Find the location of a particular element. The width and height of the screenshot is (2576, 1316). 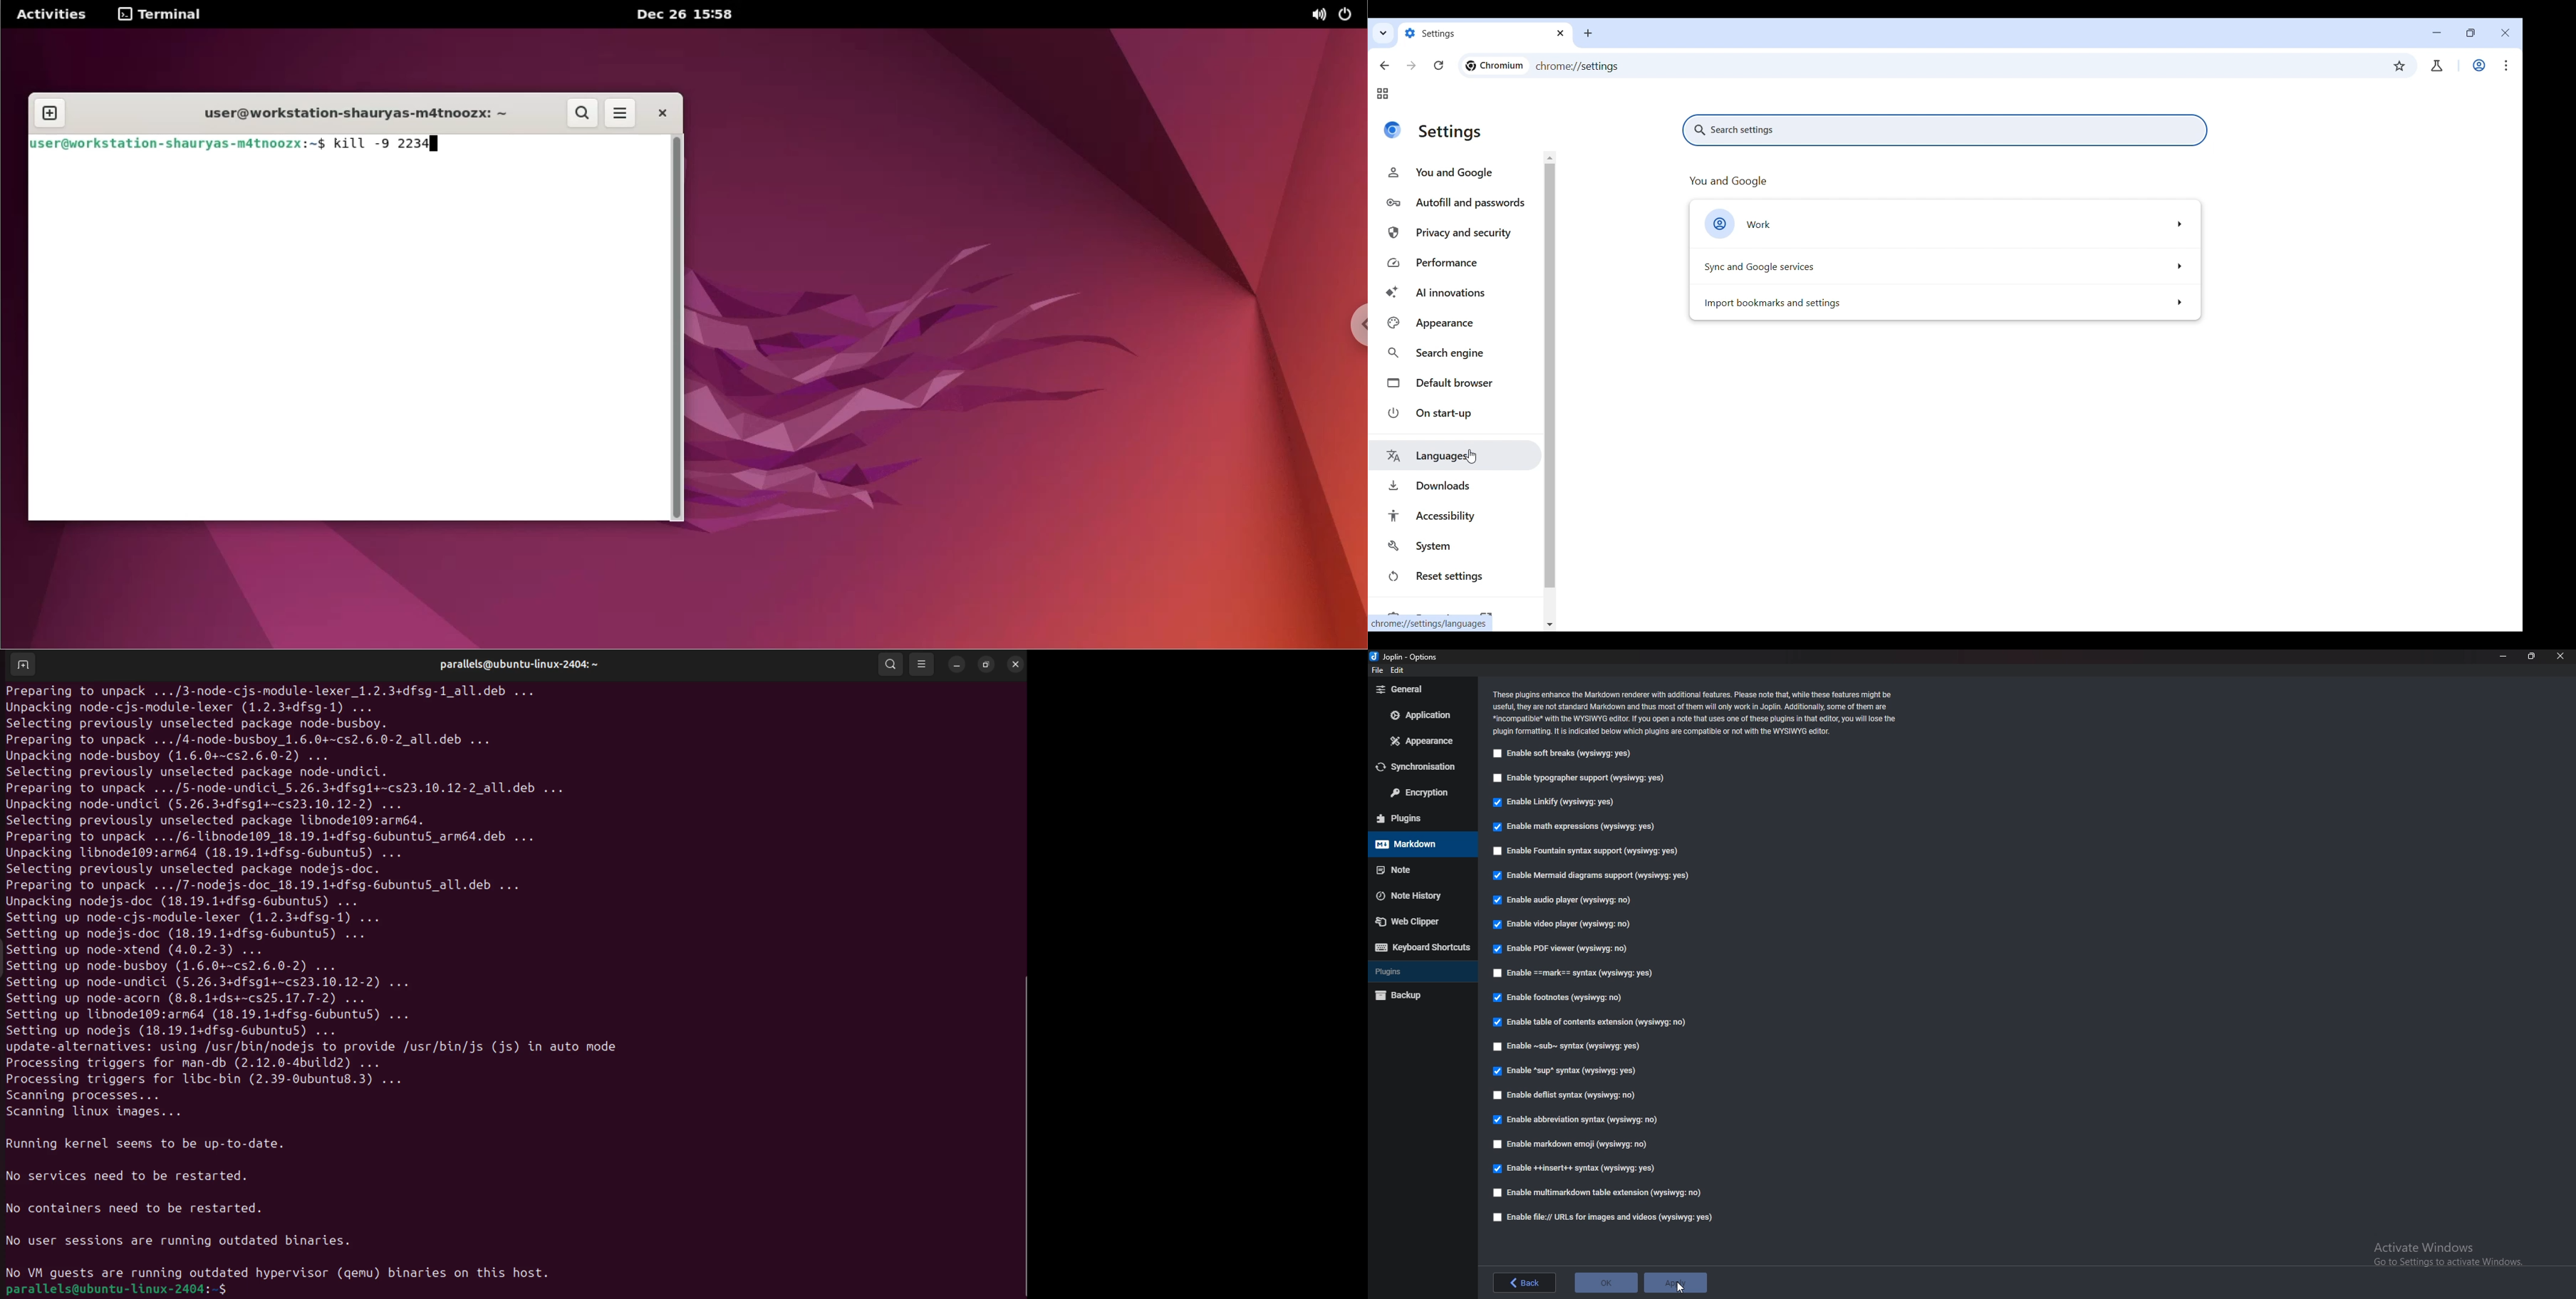

Default browser is located at coordinates (1457, 382).